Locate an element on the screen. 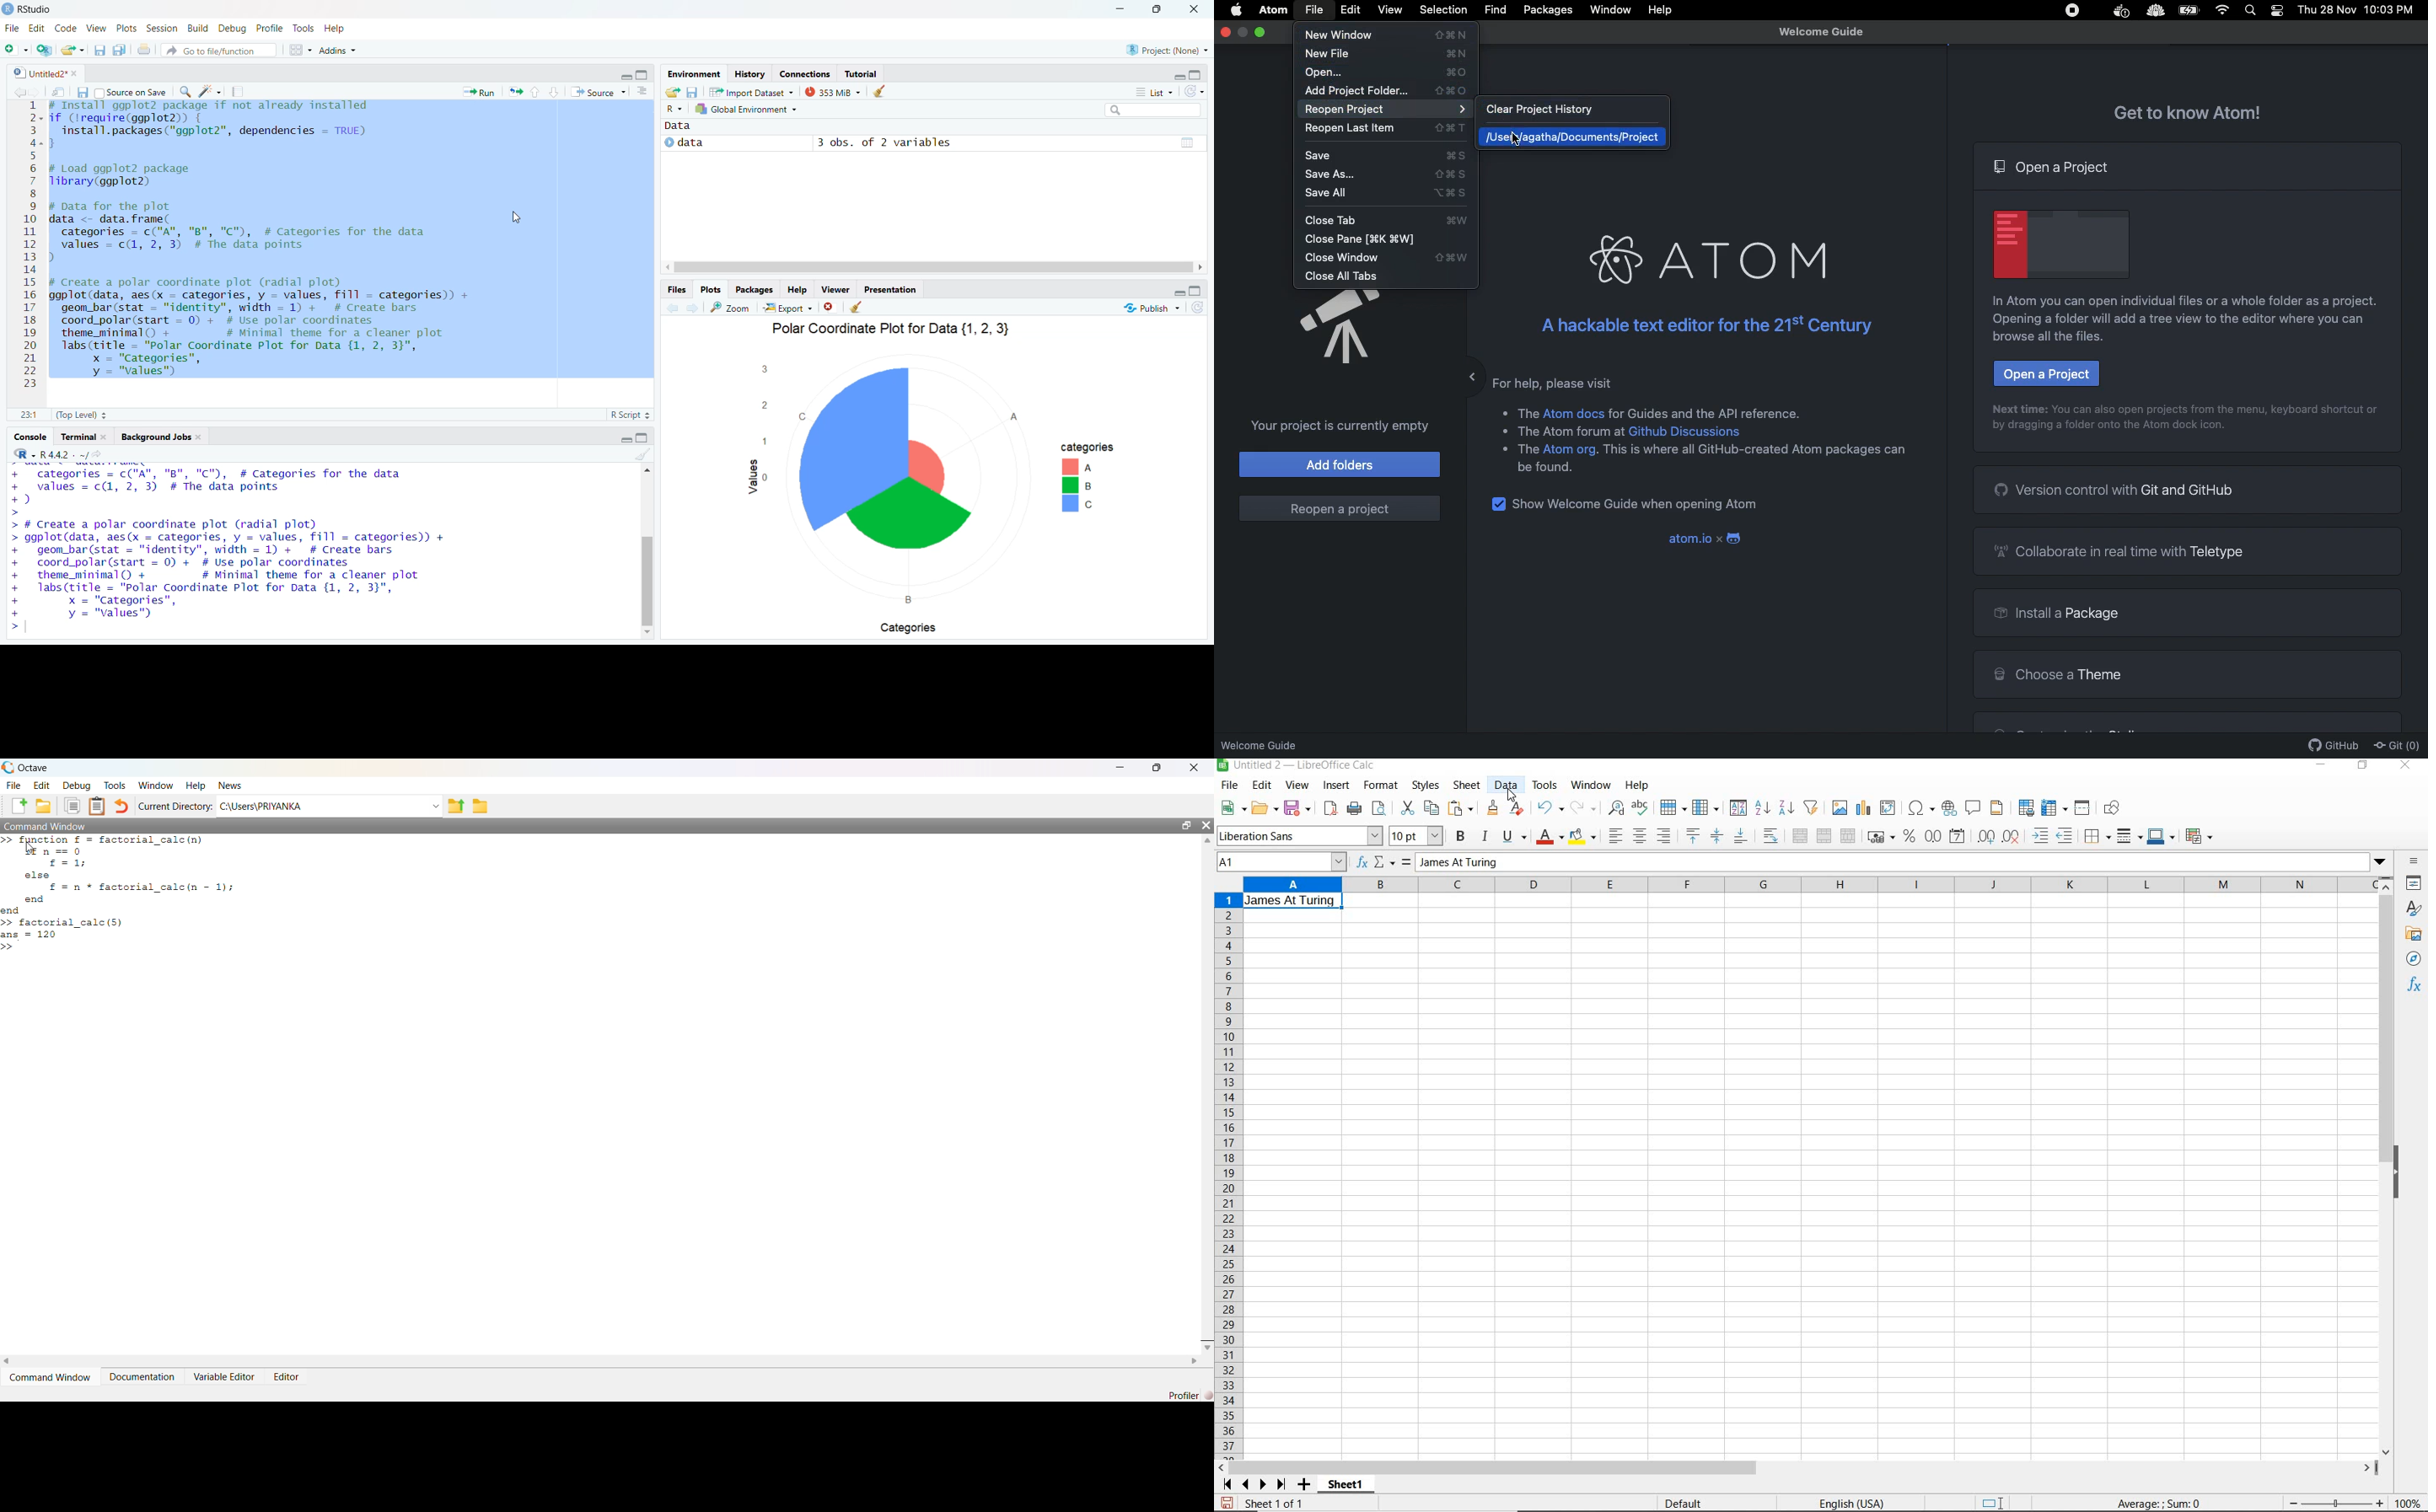 The image size is (2436, 1512). Logo is located at coordinates (1737, 539).